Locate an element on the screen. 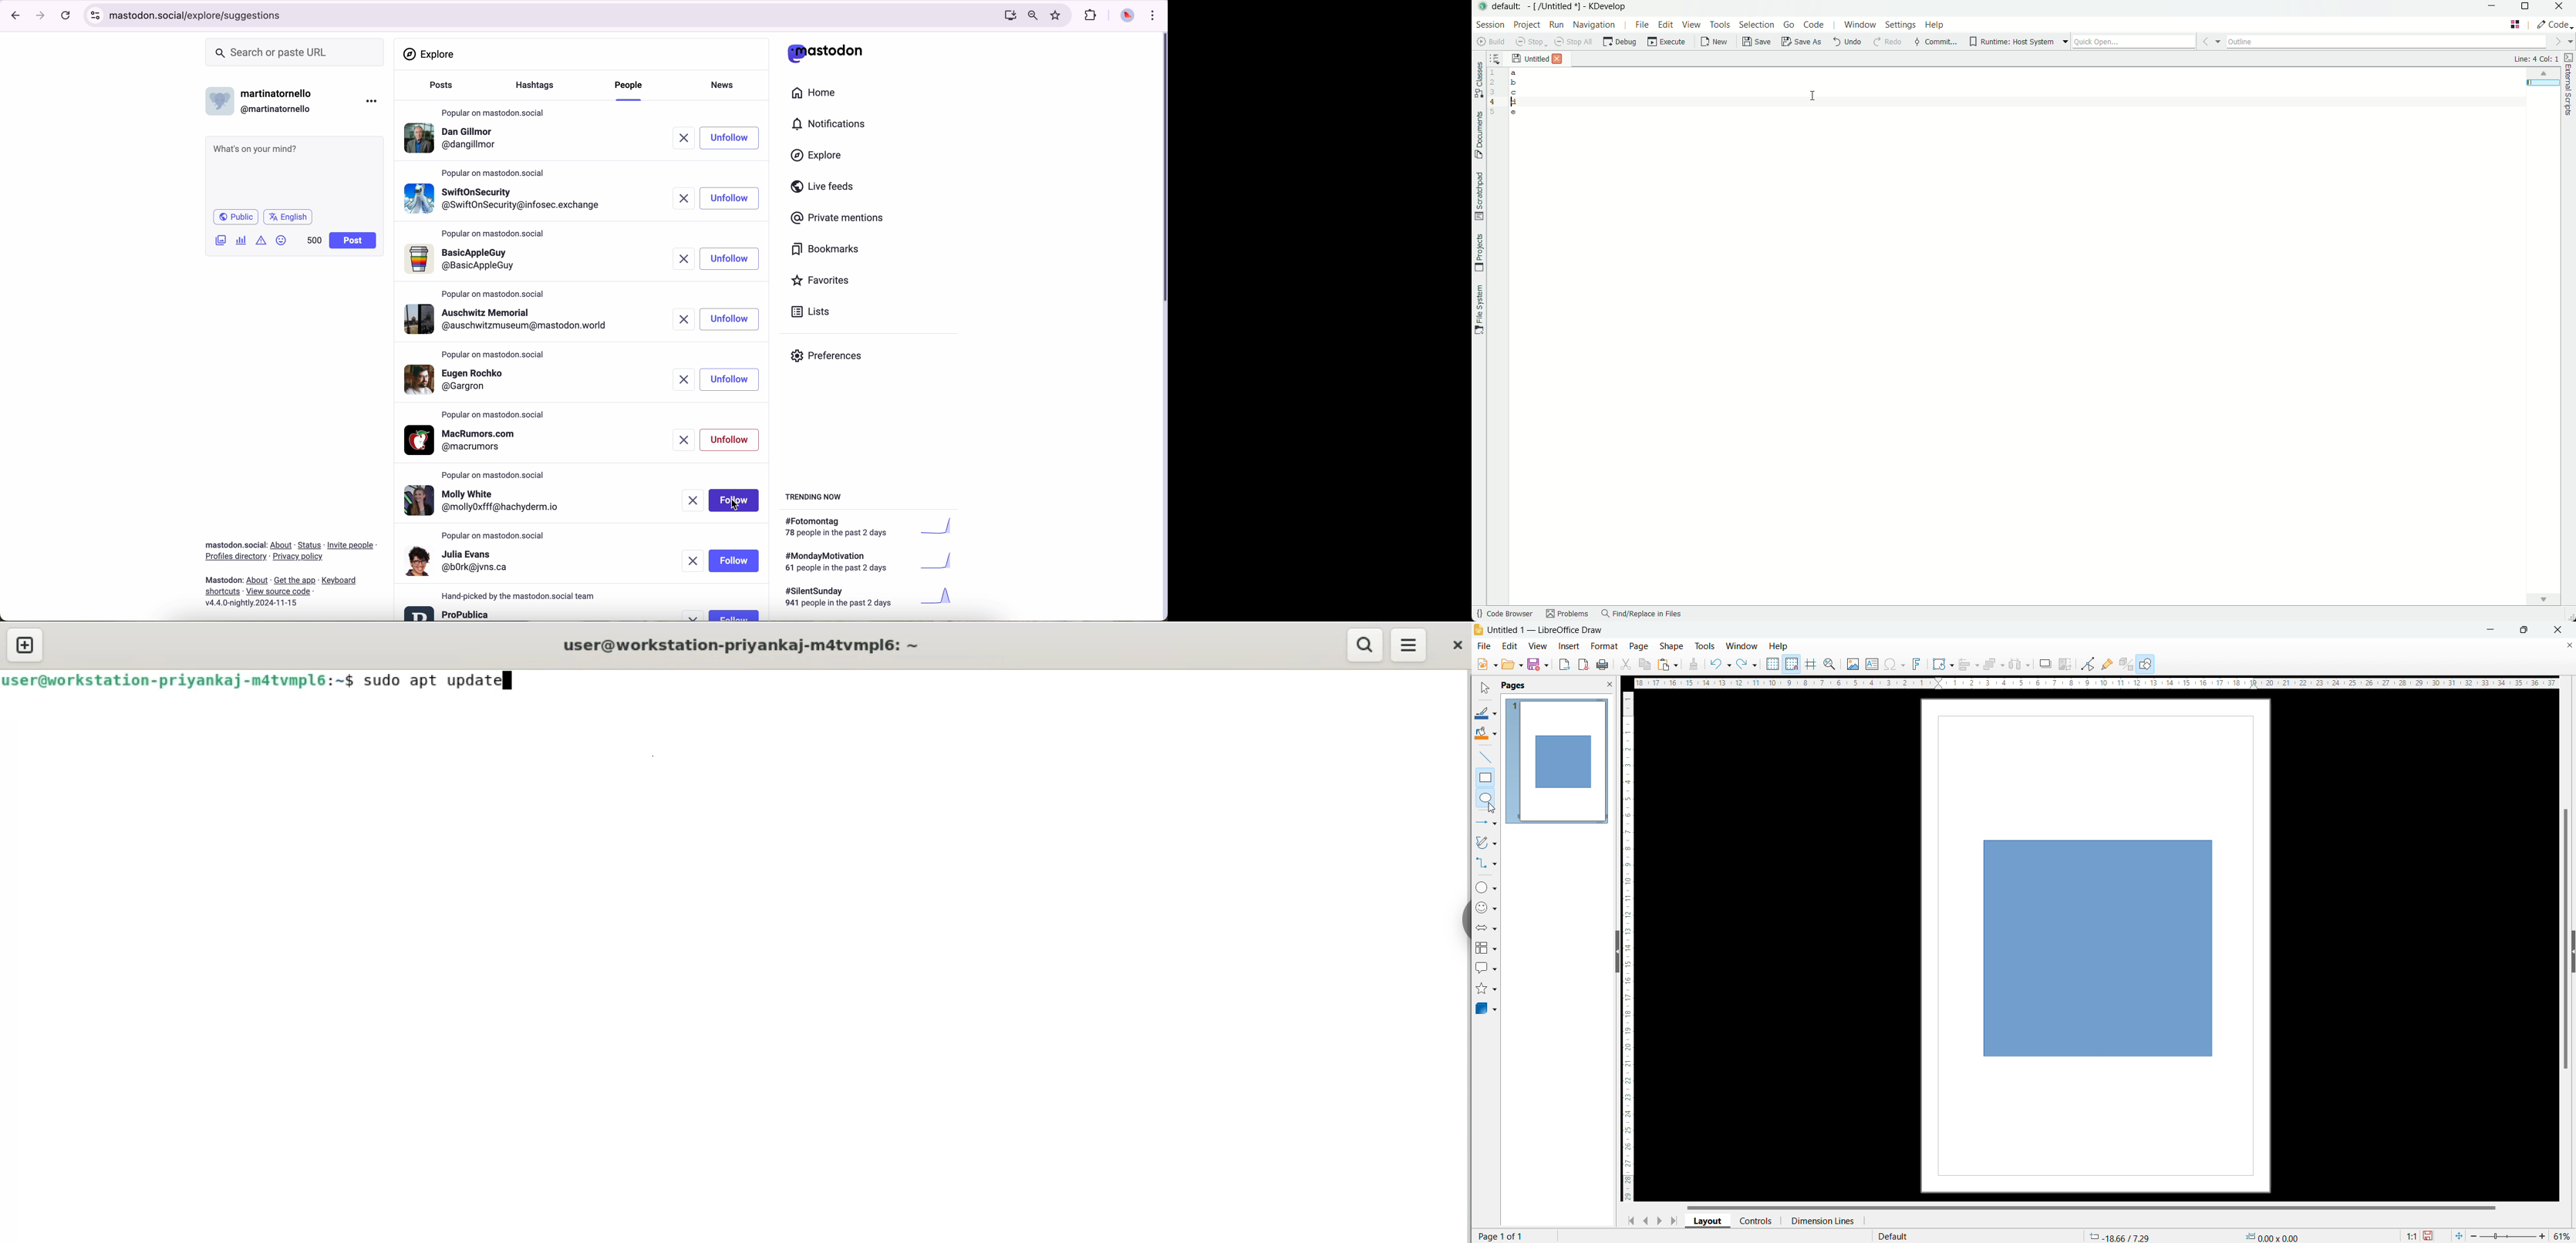 This screenshot has width=2576, height=1260. insert is located at coordinates (1569, 647).